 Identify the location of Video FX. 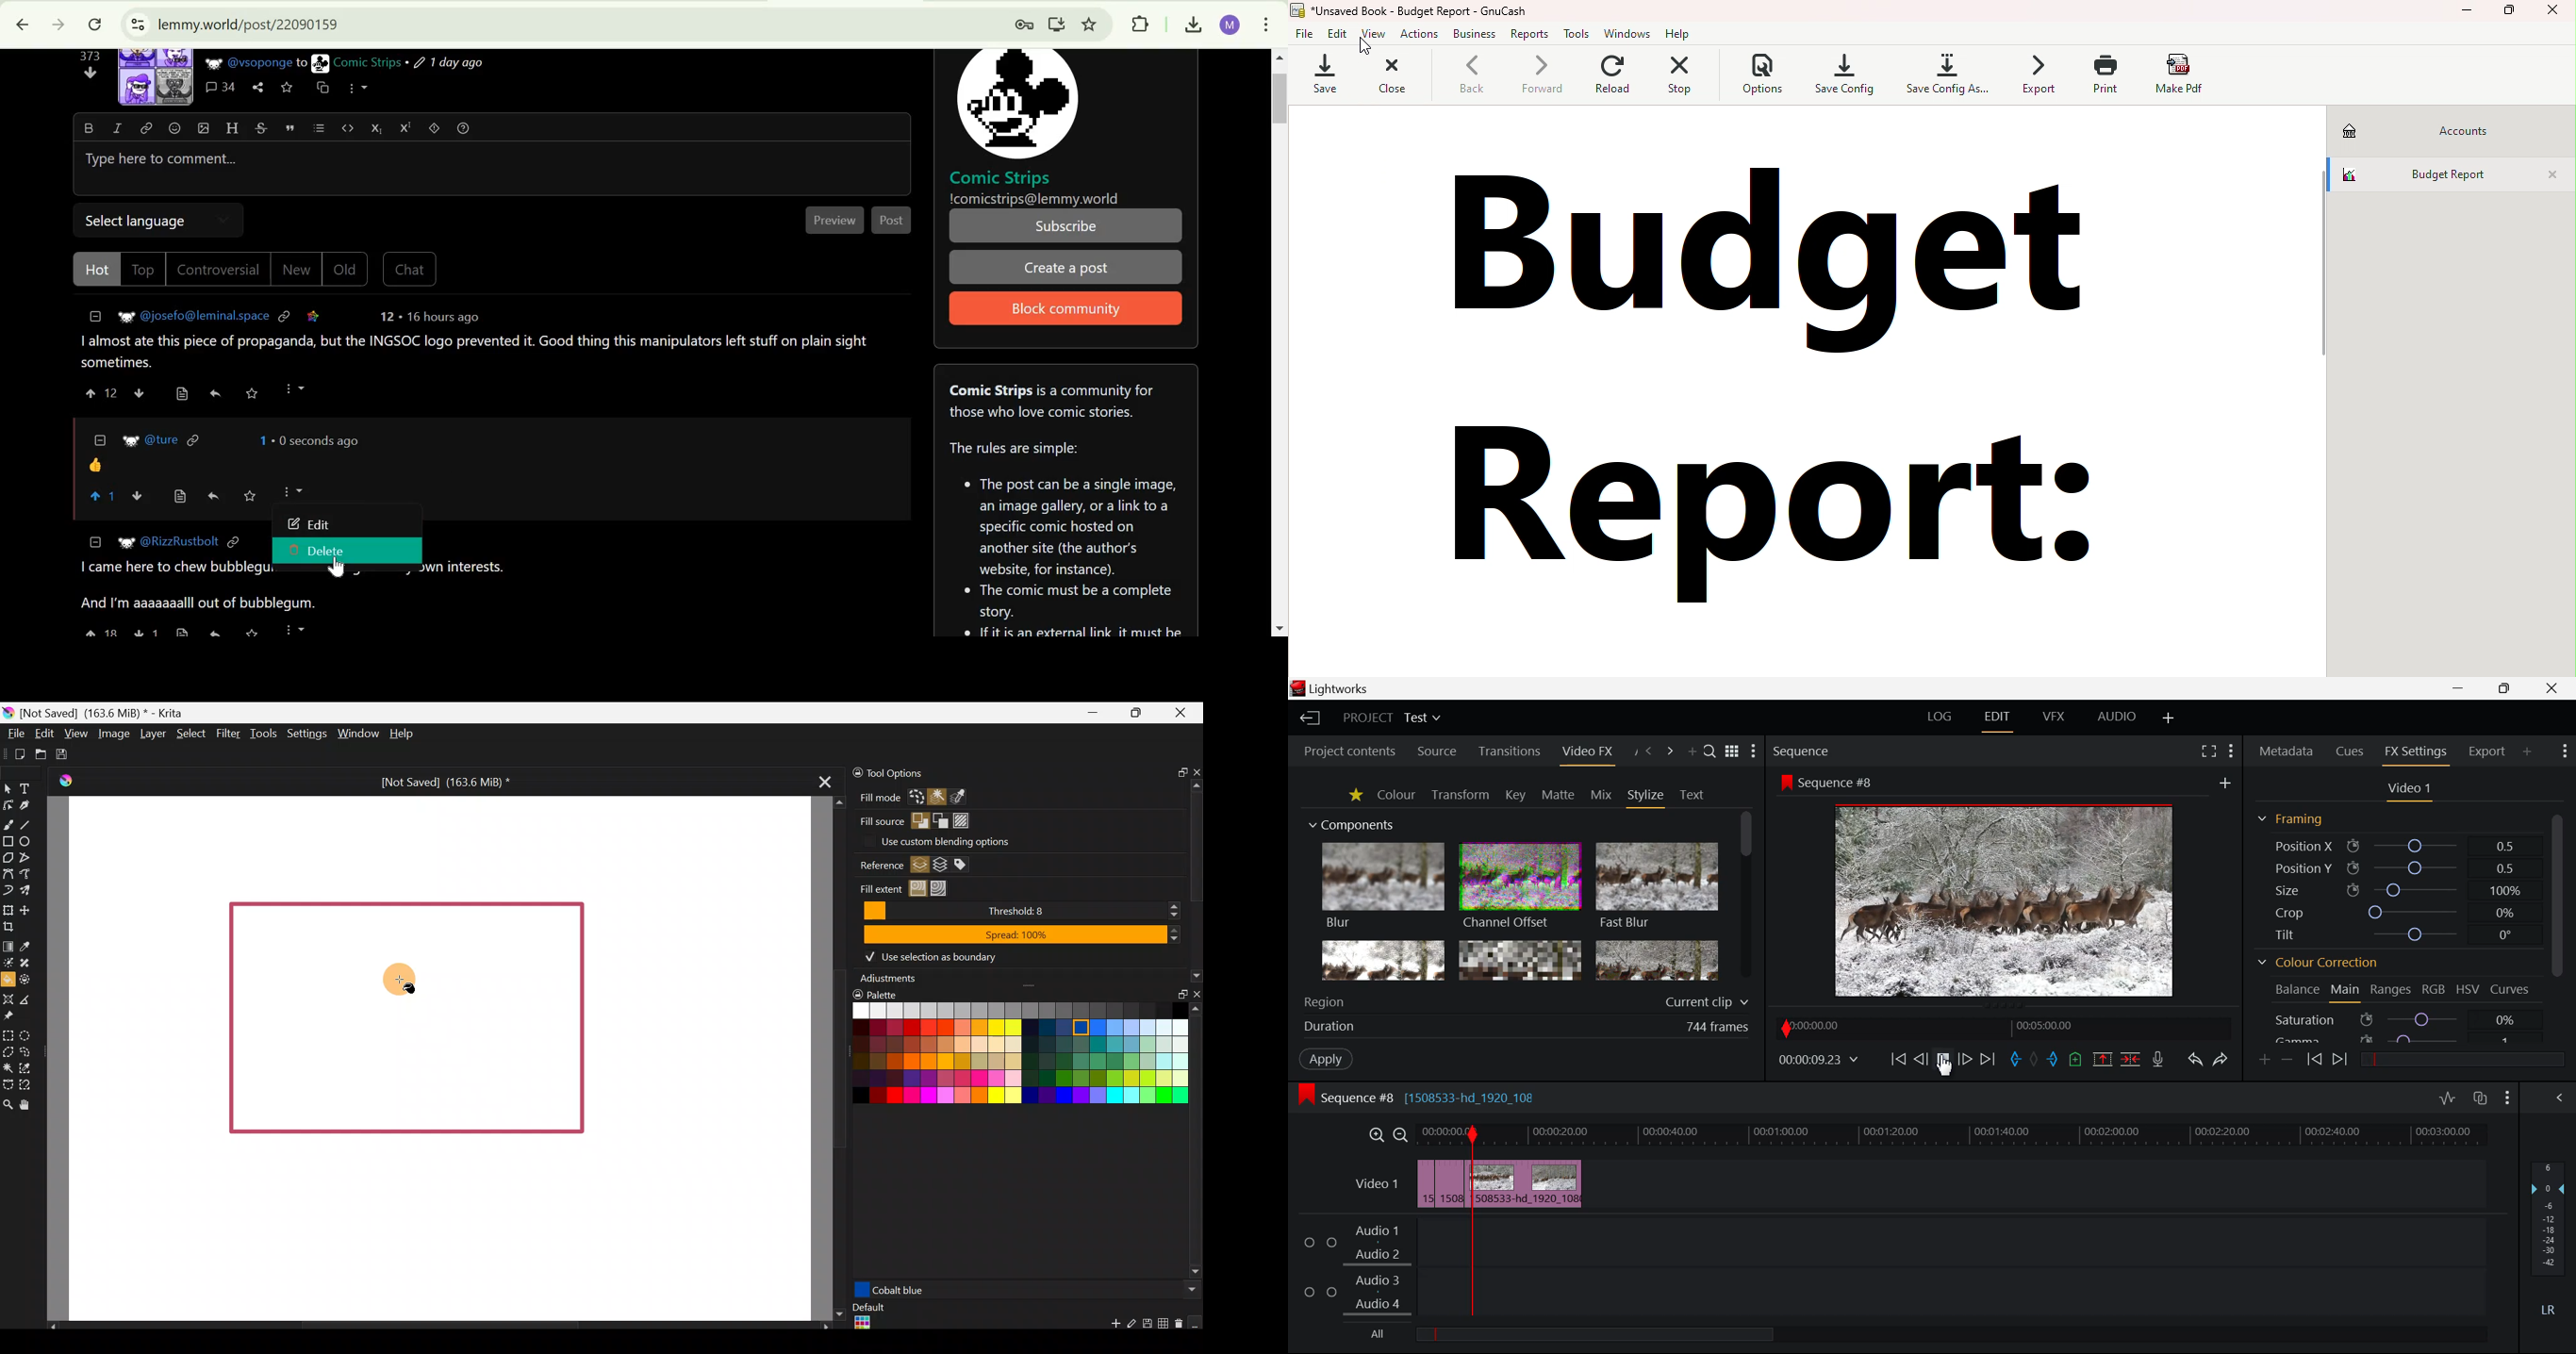
(1587, 752).